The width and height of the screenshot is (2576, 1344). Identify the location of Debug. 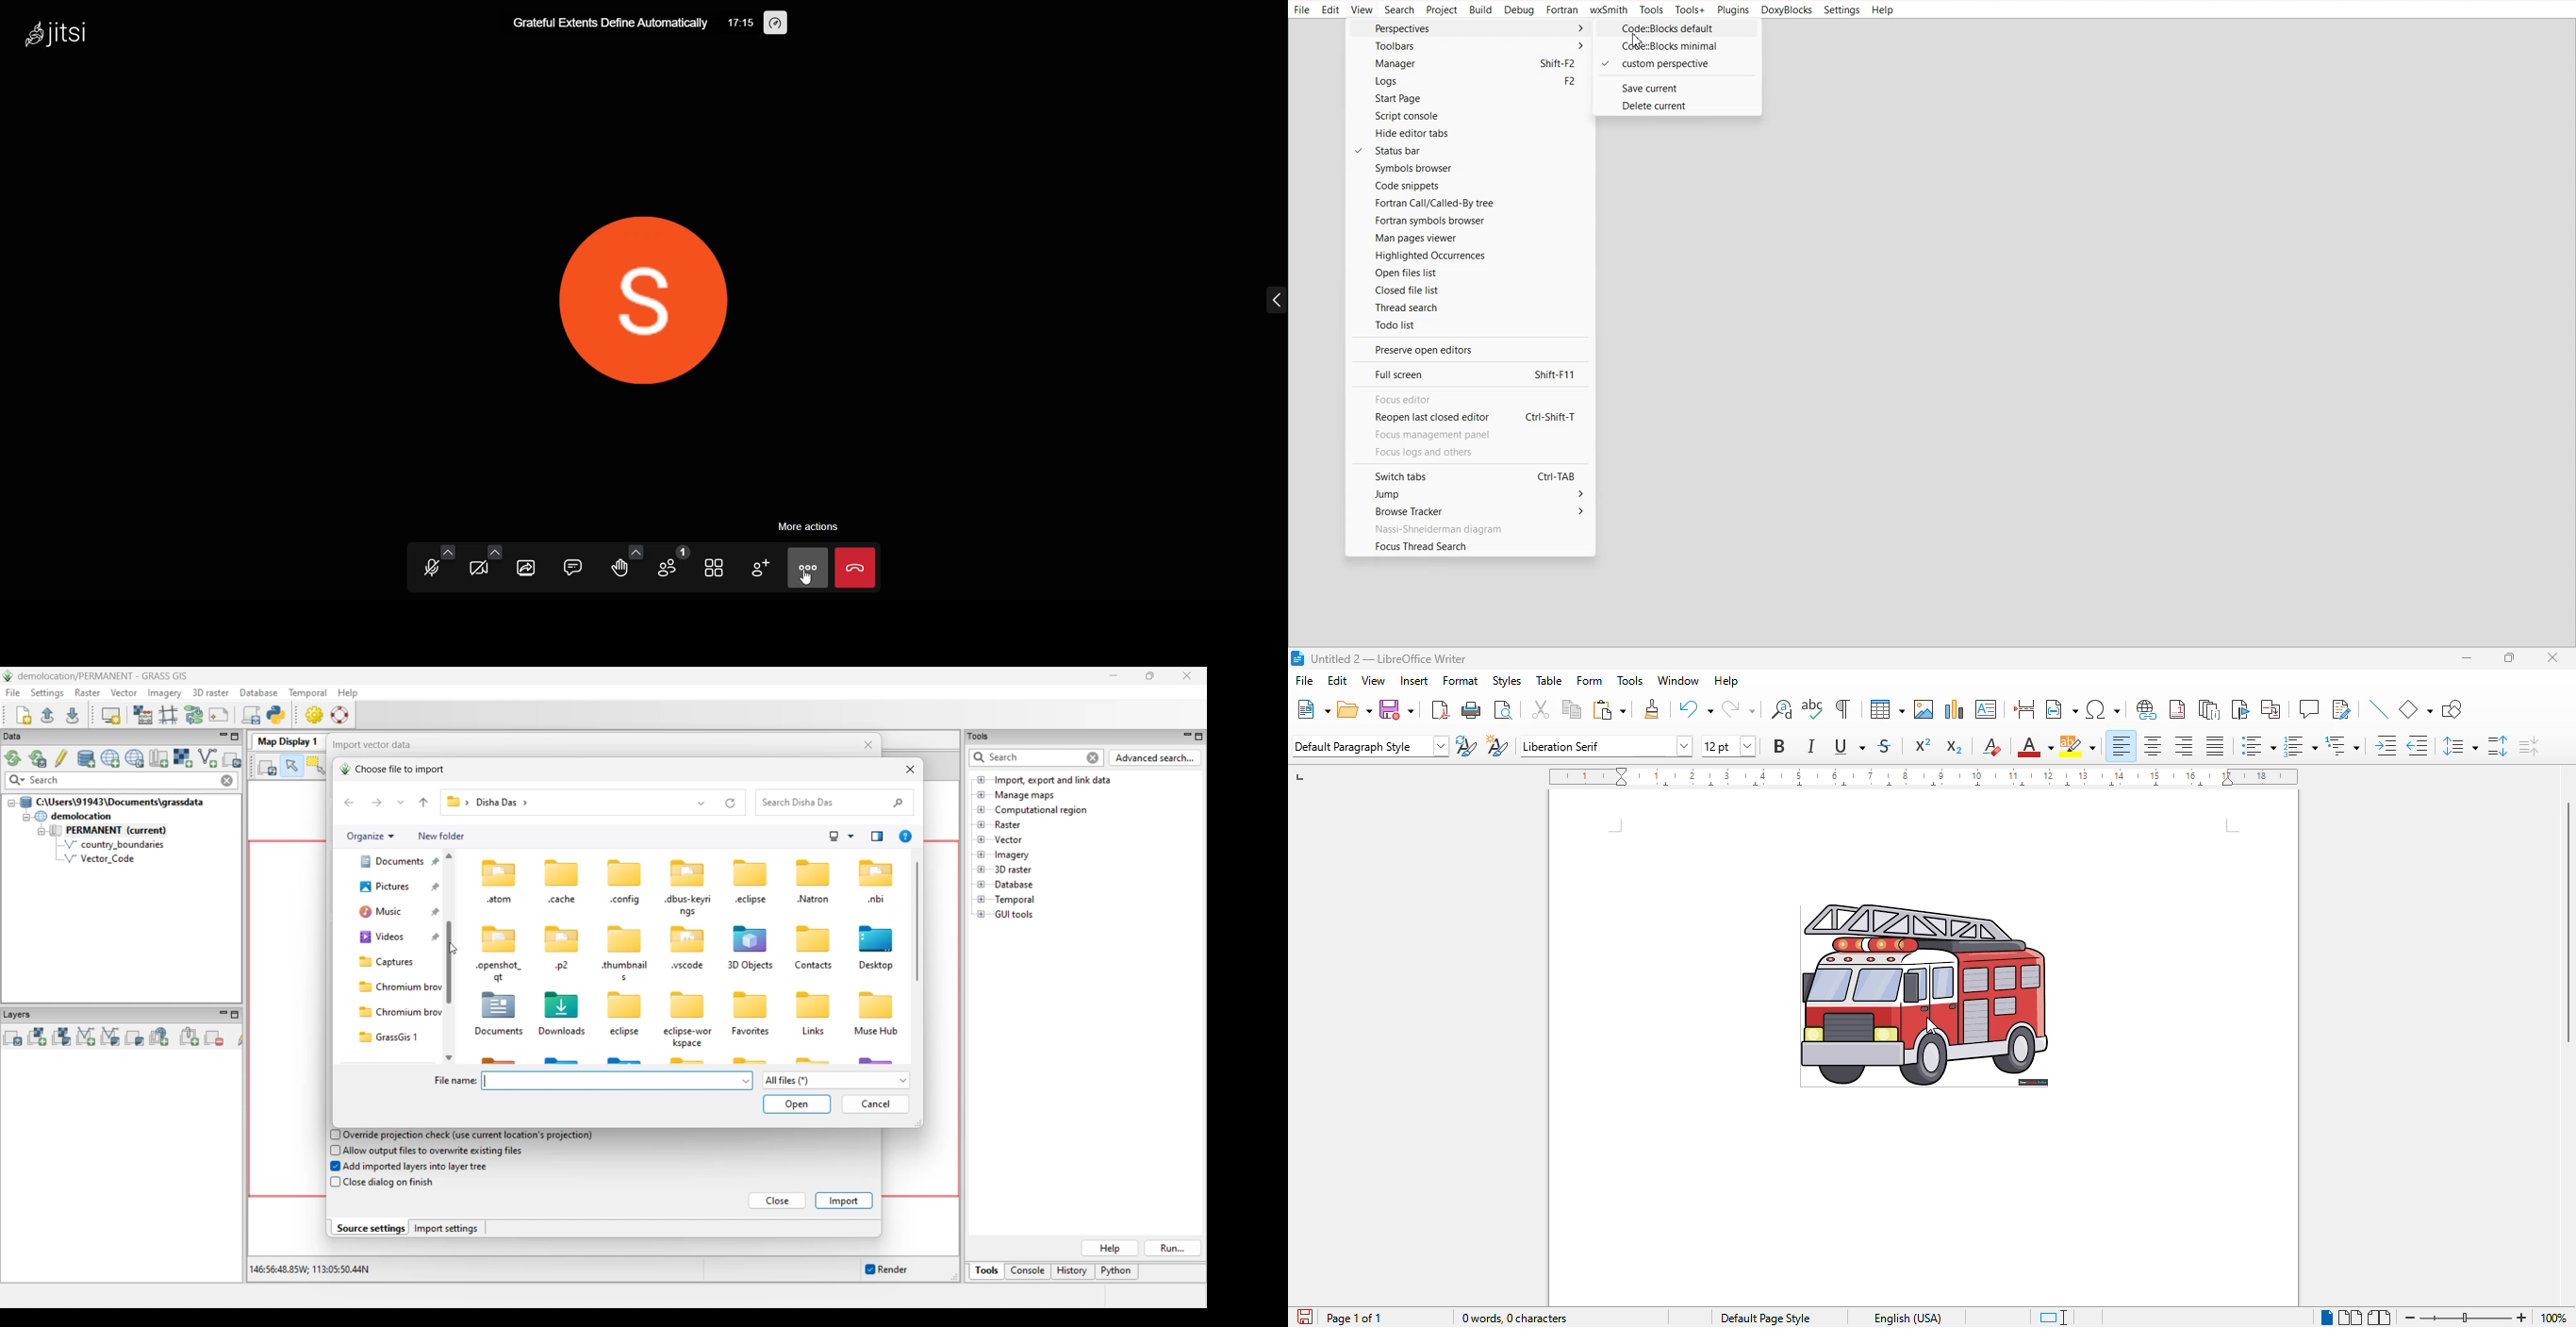
(1520, 11).